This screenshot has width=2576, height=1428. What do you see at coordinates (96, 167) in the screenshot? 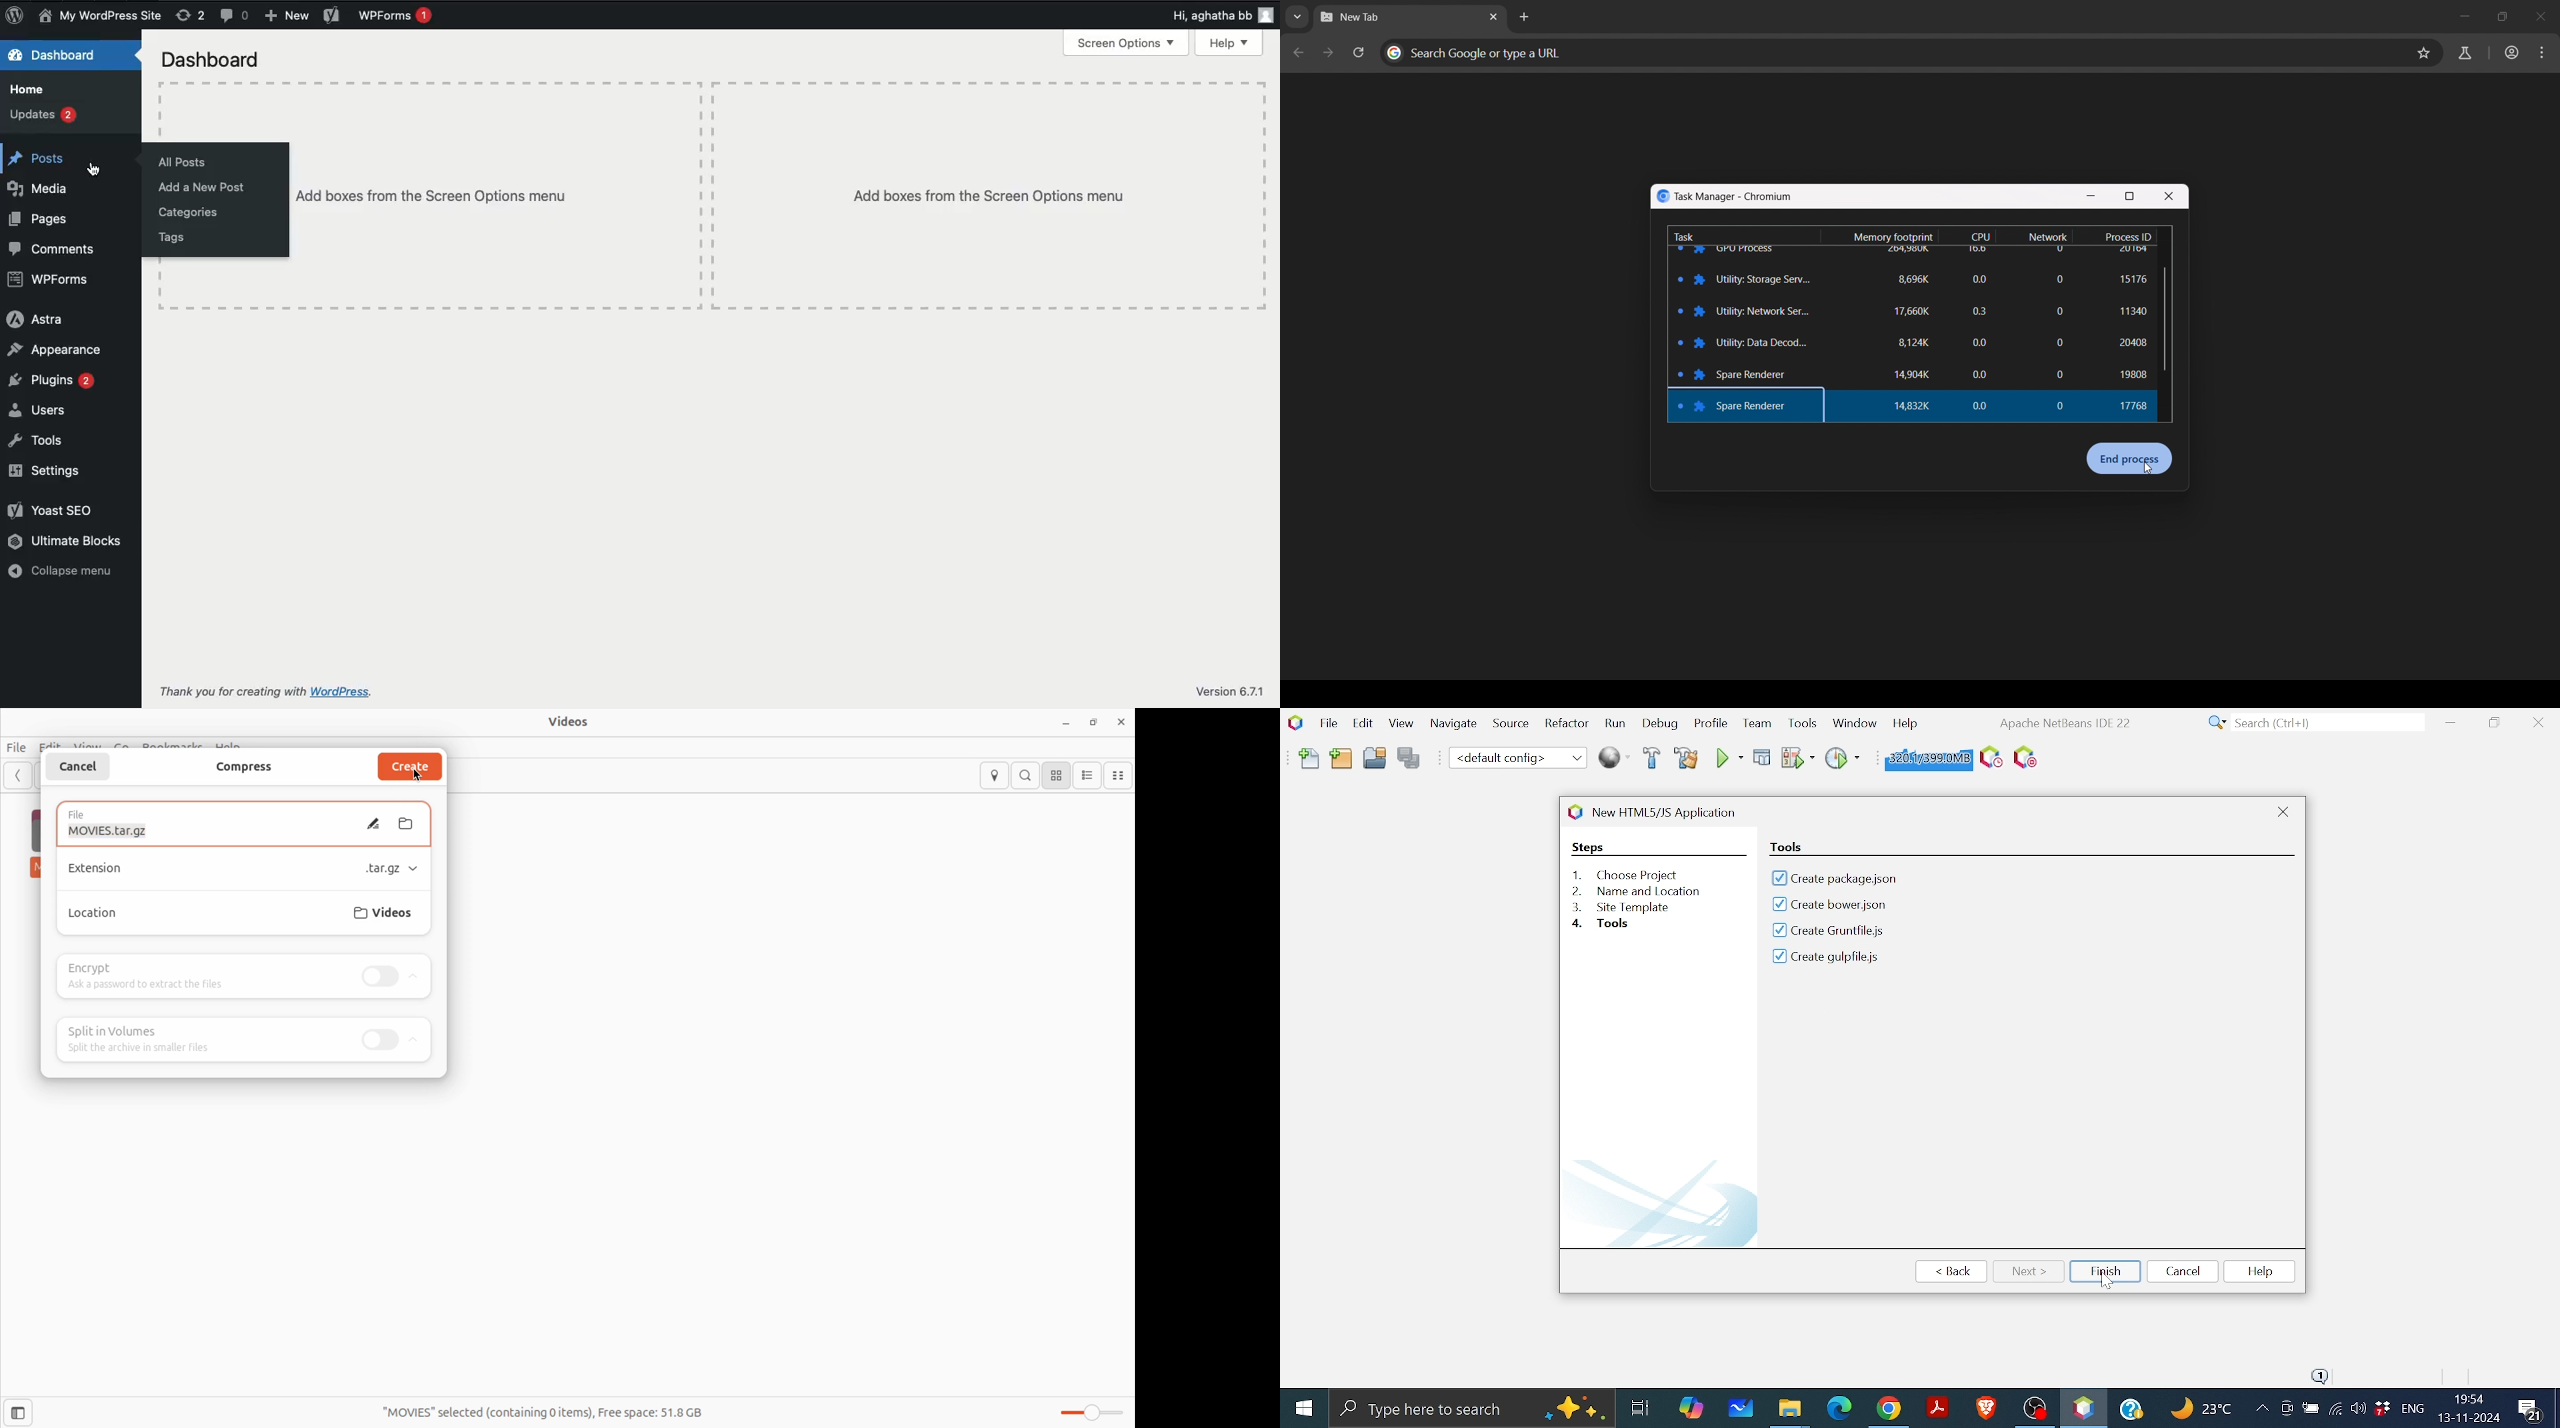
I see `cursor` at bounding box center [96, 167].